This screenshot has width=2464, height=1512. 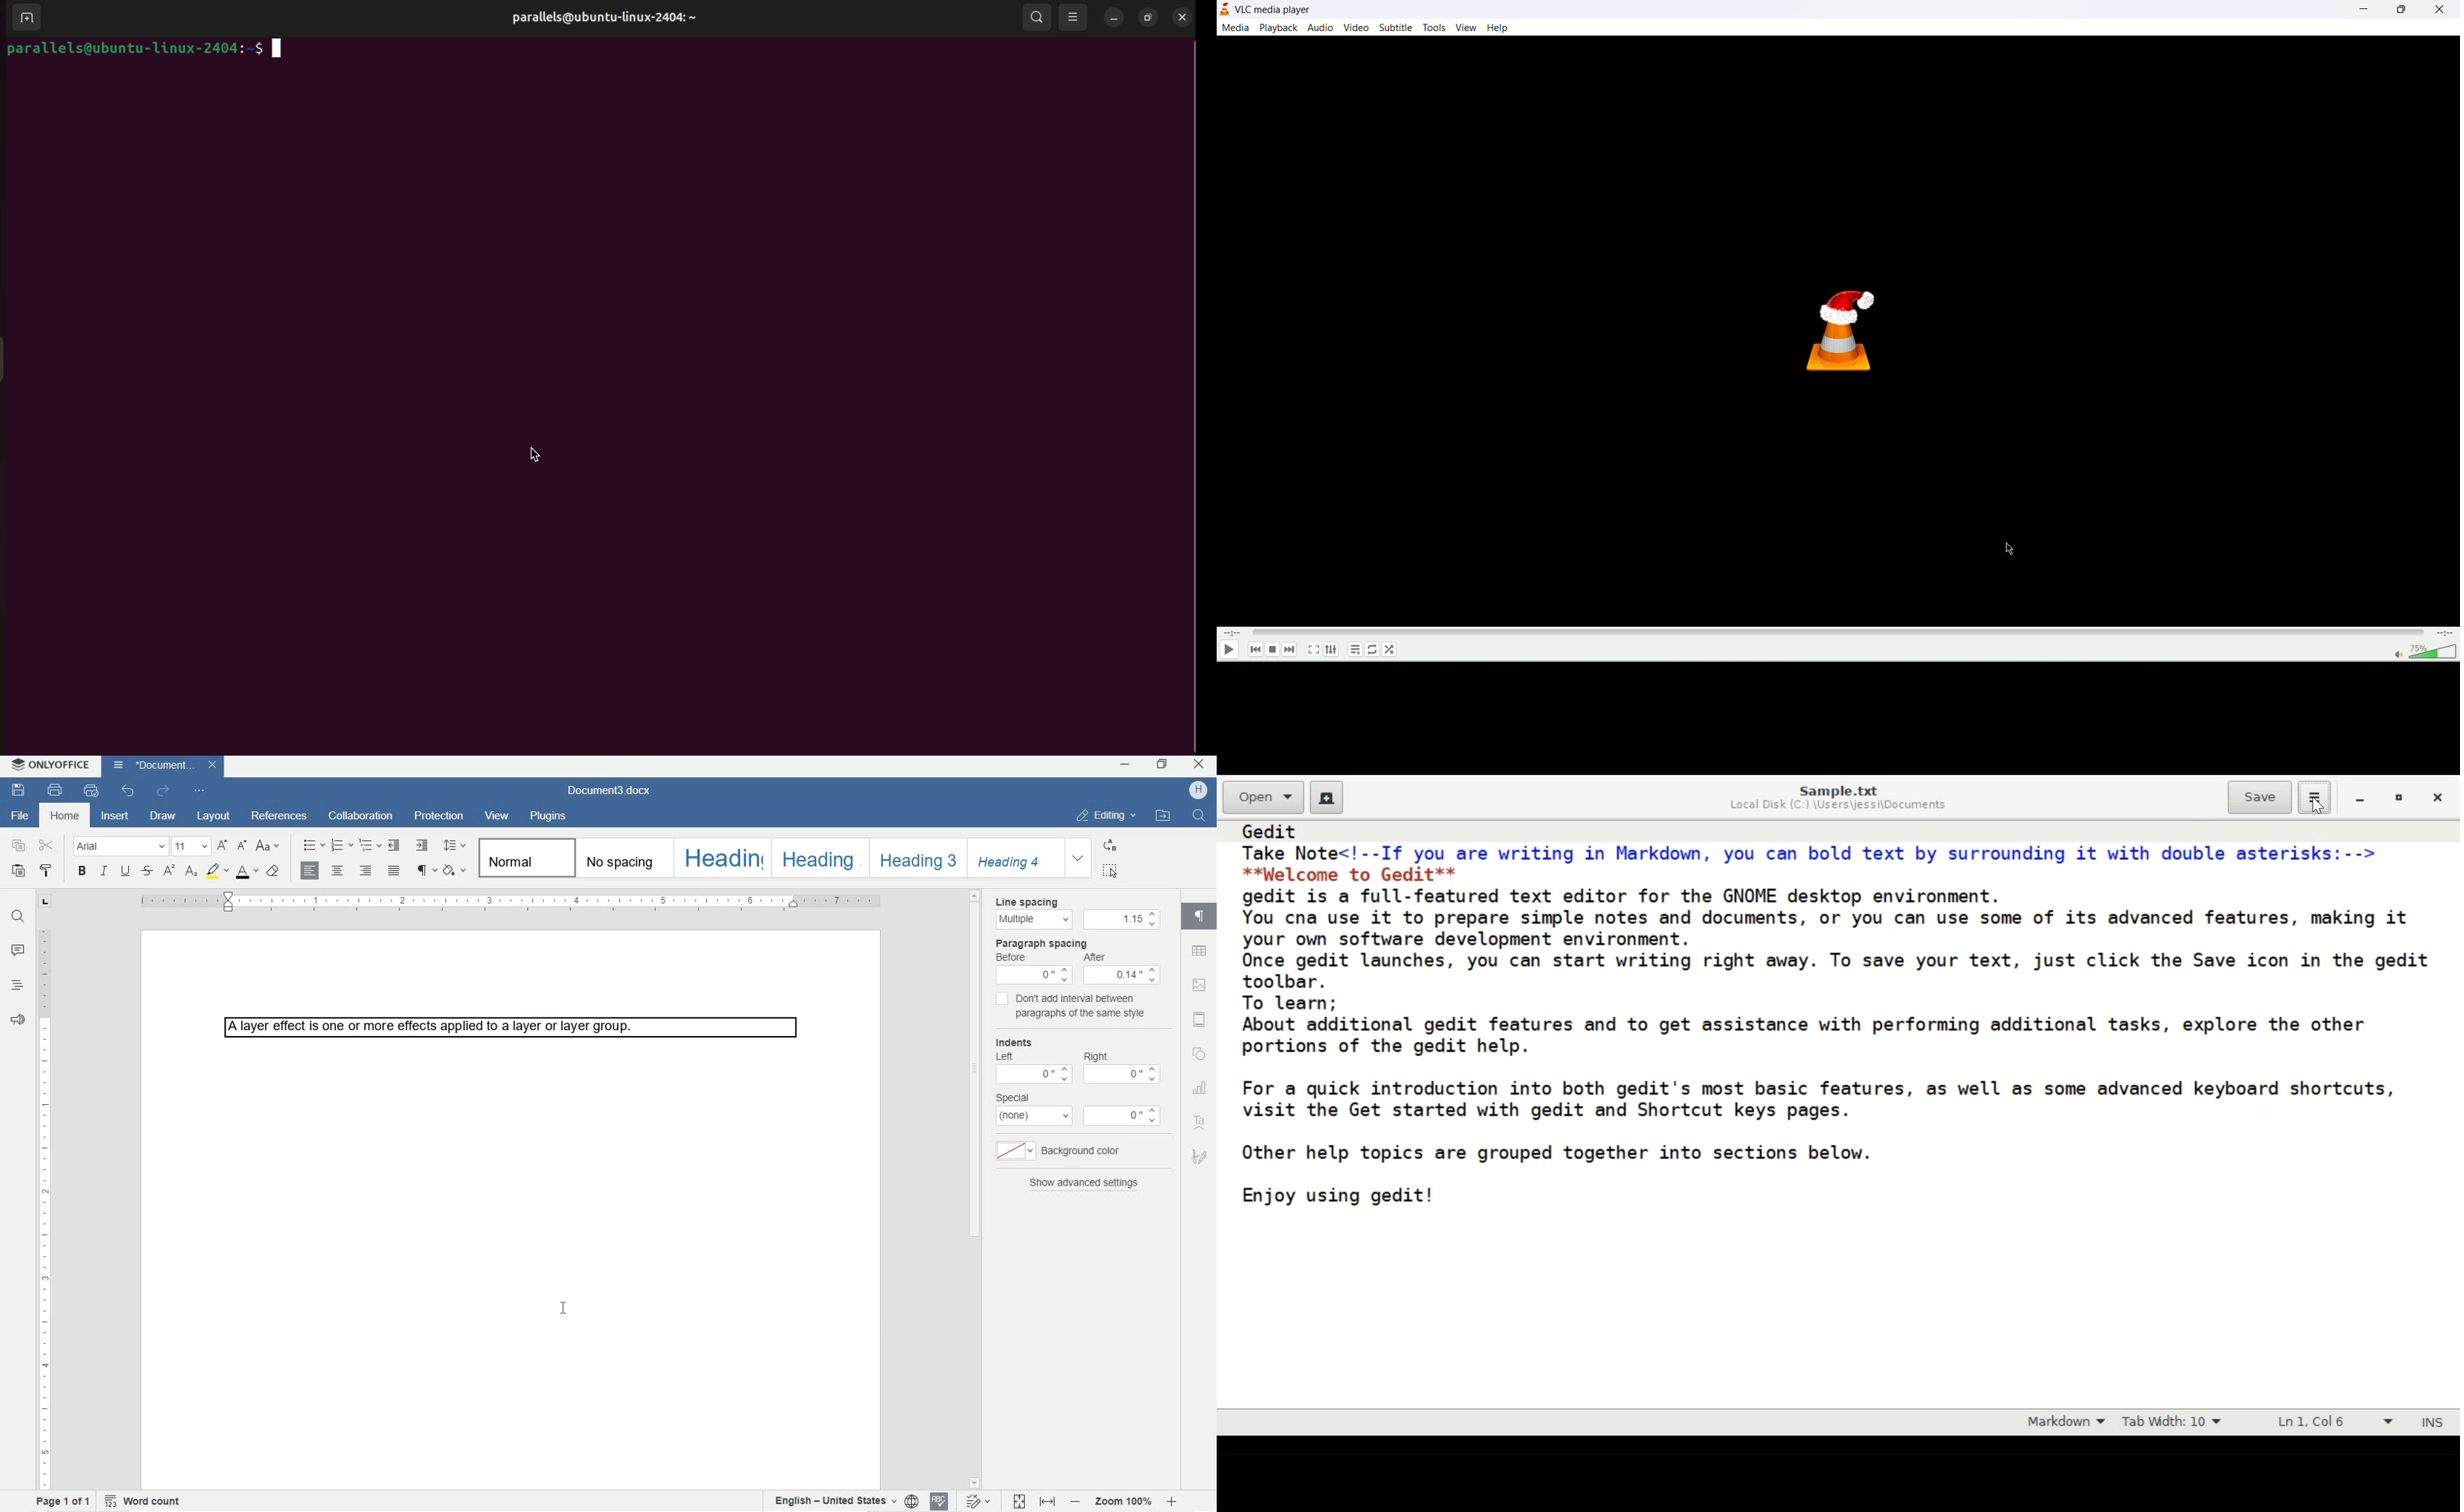 What do you see at coordinates (1229, 634) in the screenshot?
I see `played time` at bounding box center [1229, 634].